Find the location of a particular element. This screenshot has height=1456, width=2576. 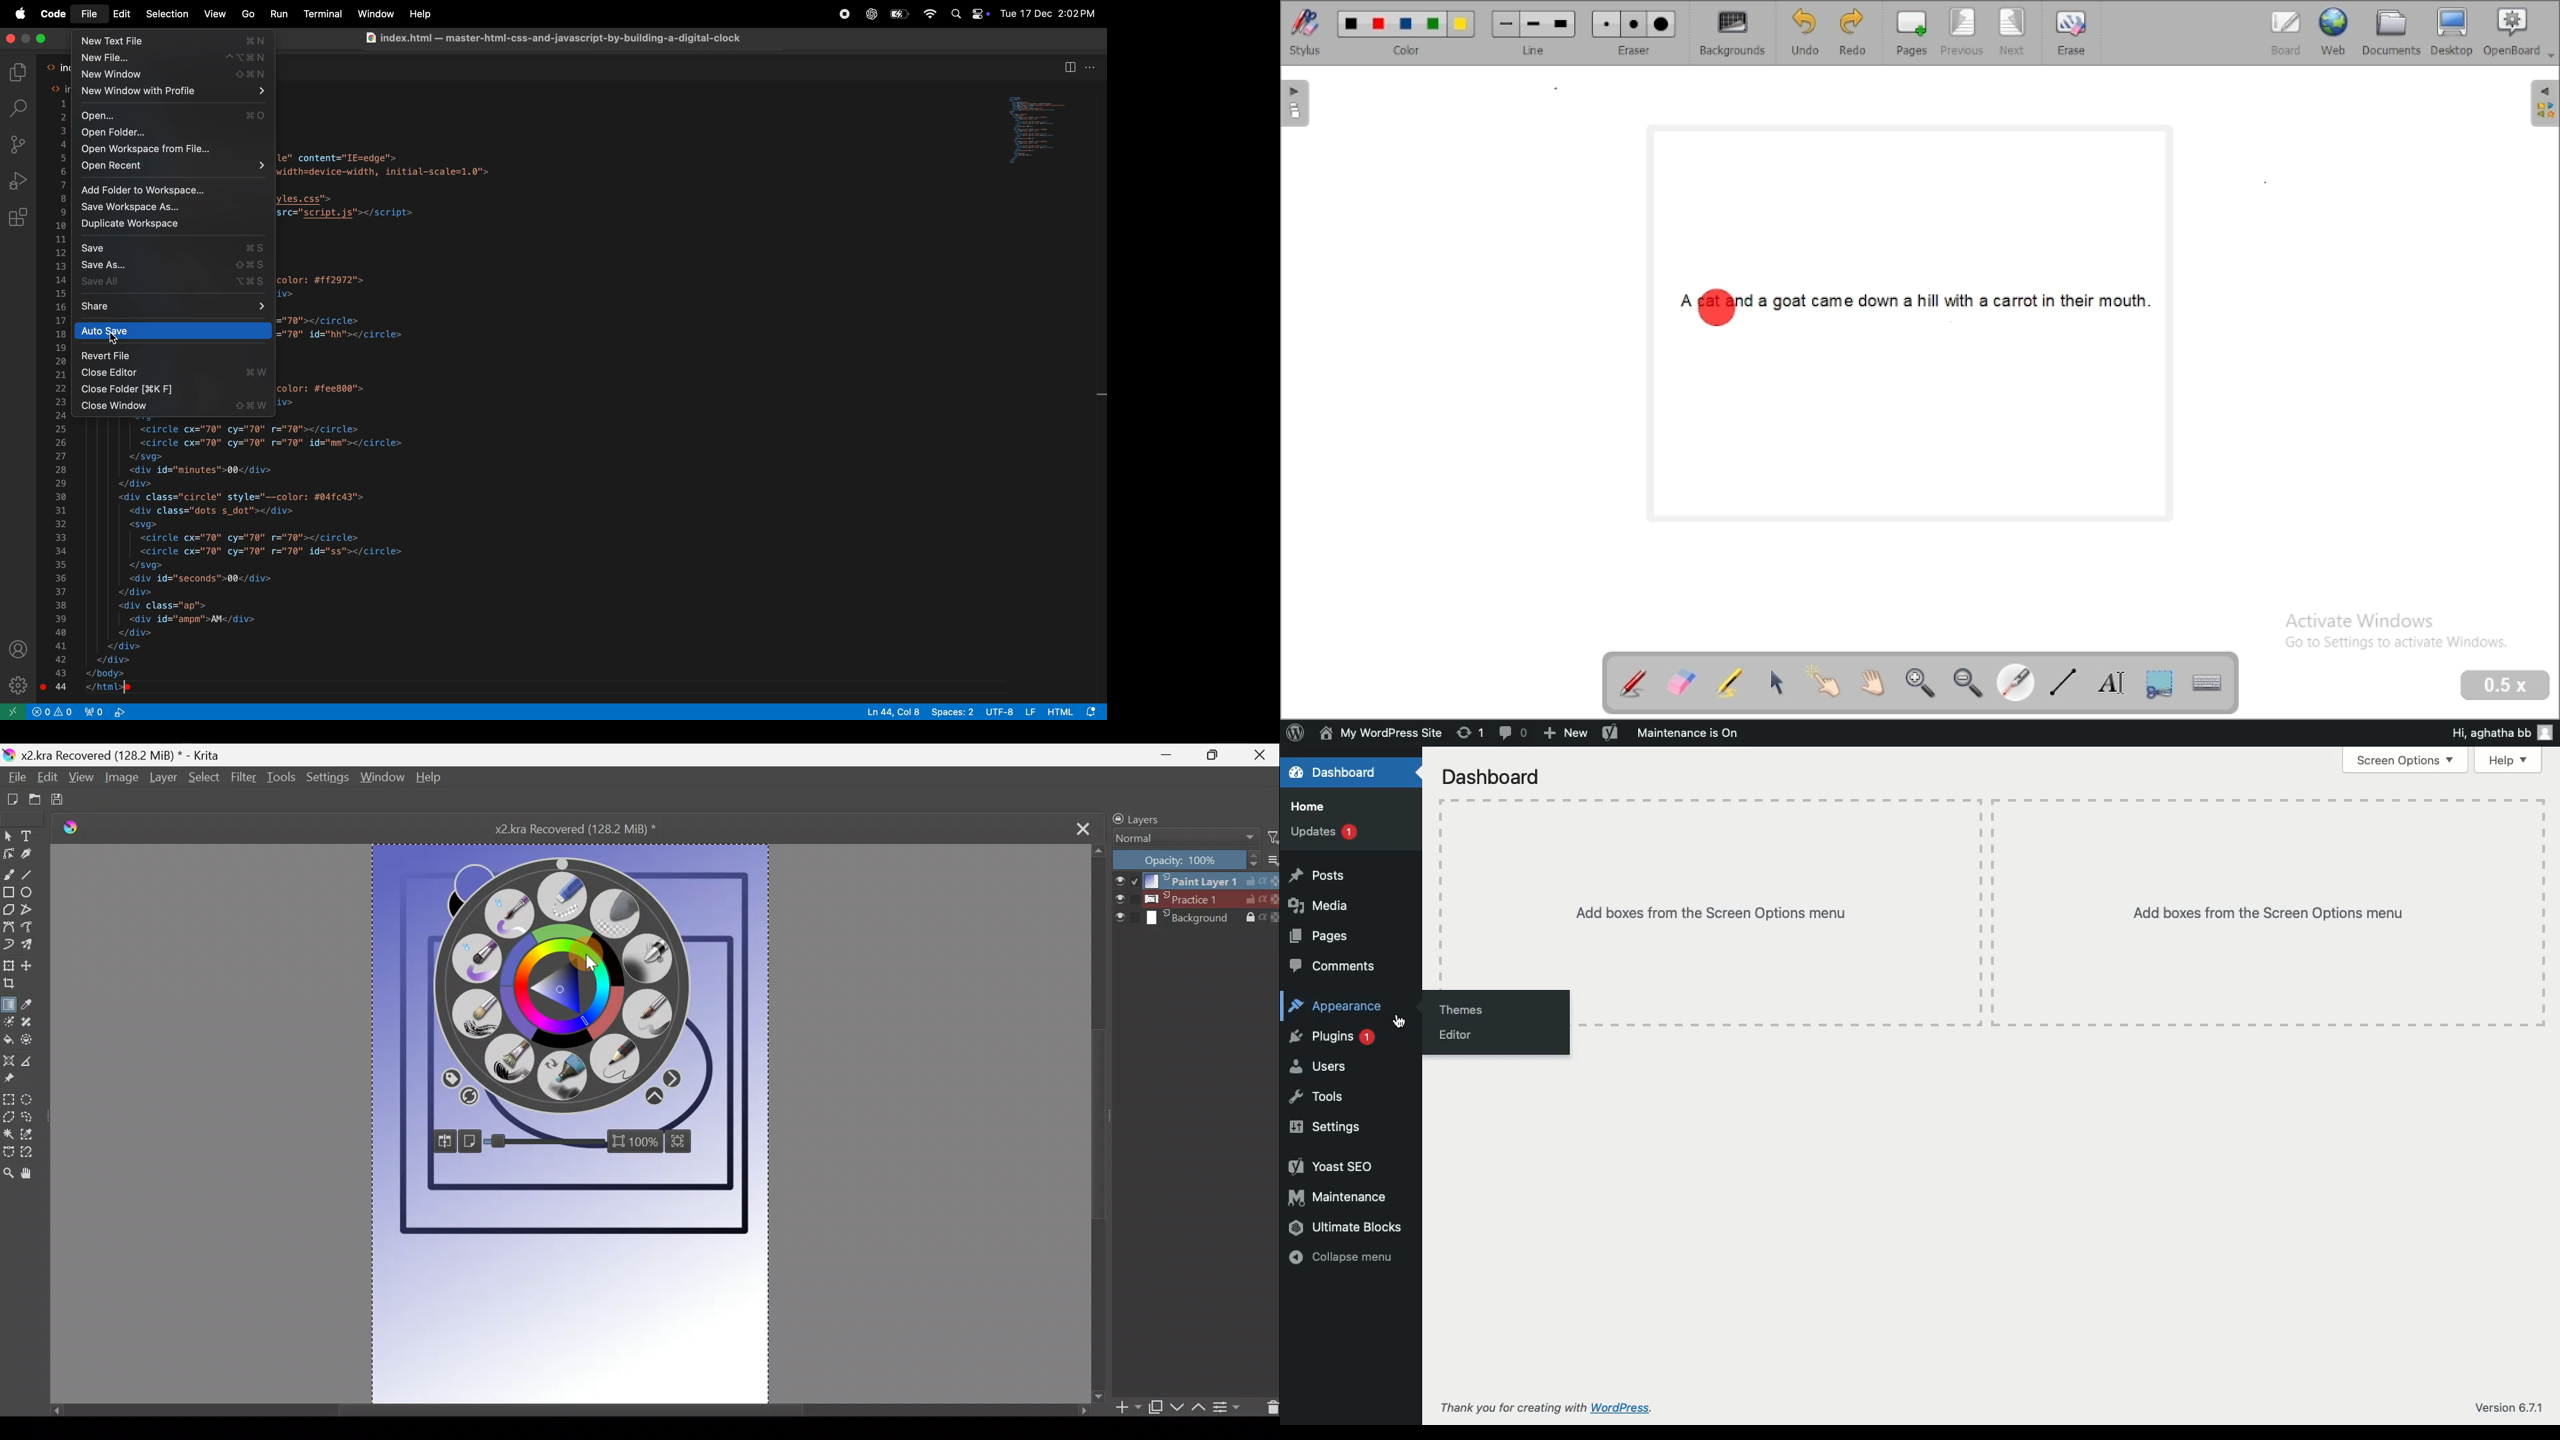

Breakpoint is located at coordinates (43, 685).